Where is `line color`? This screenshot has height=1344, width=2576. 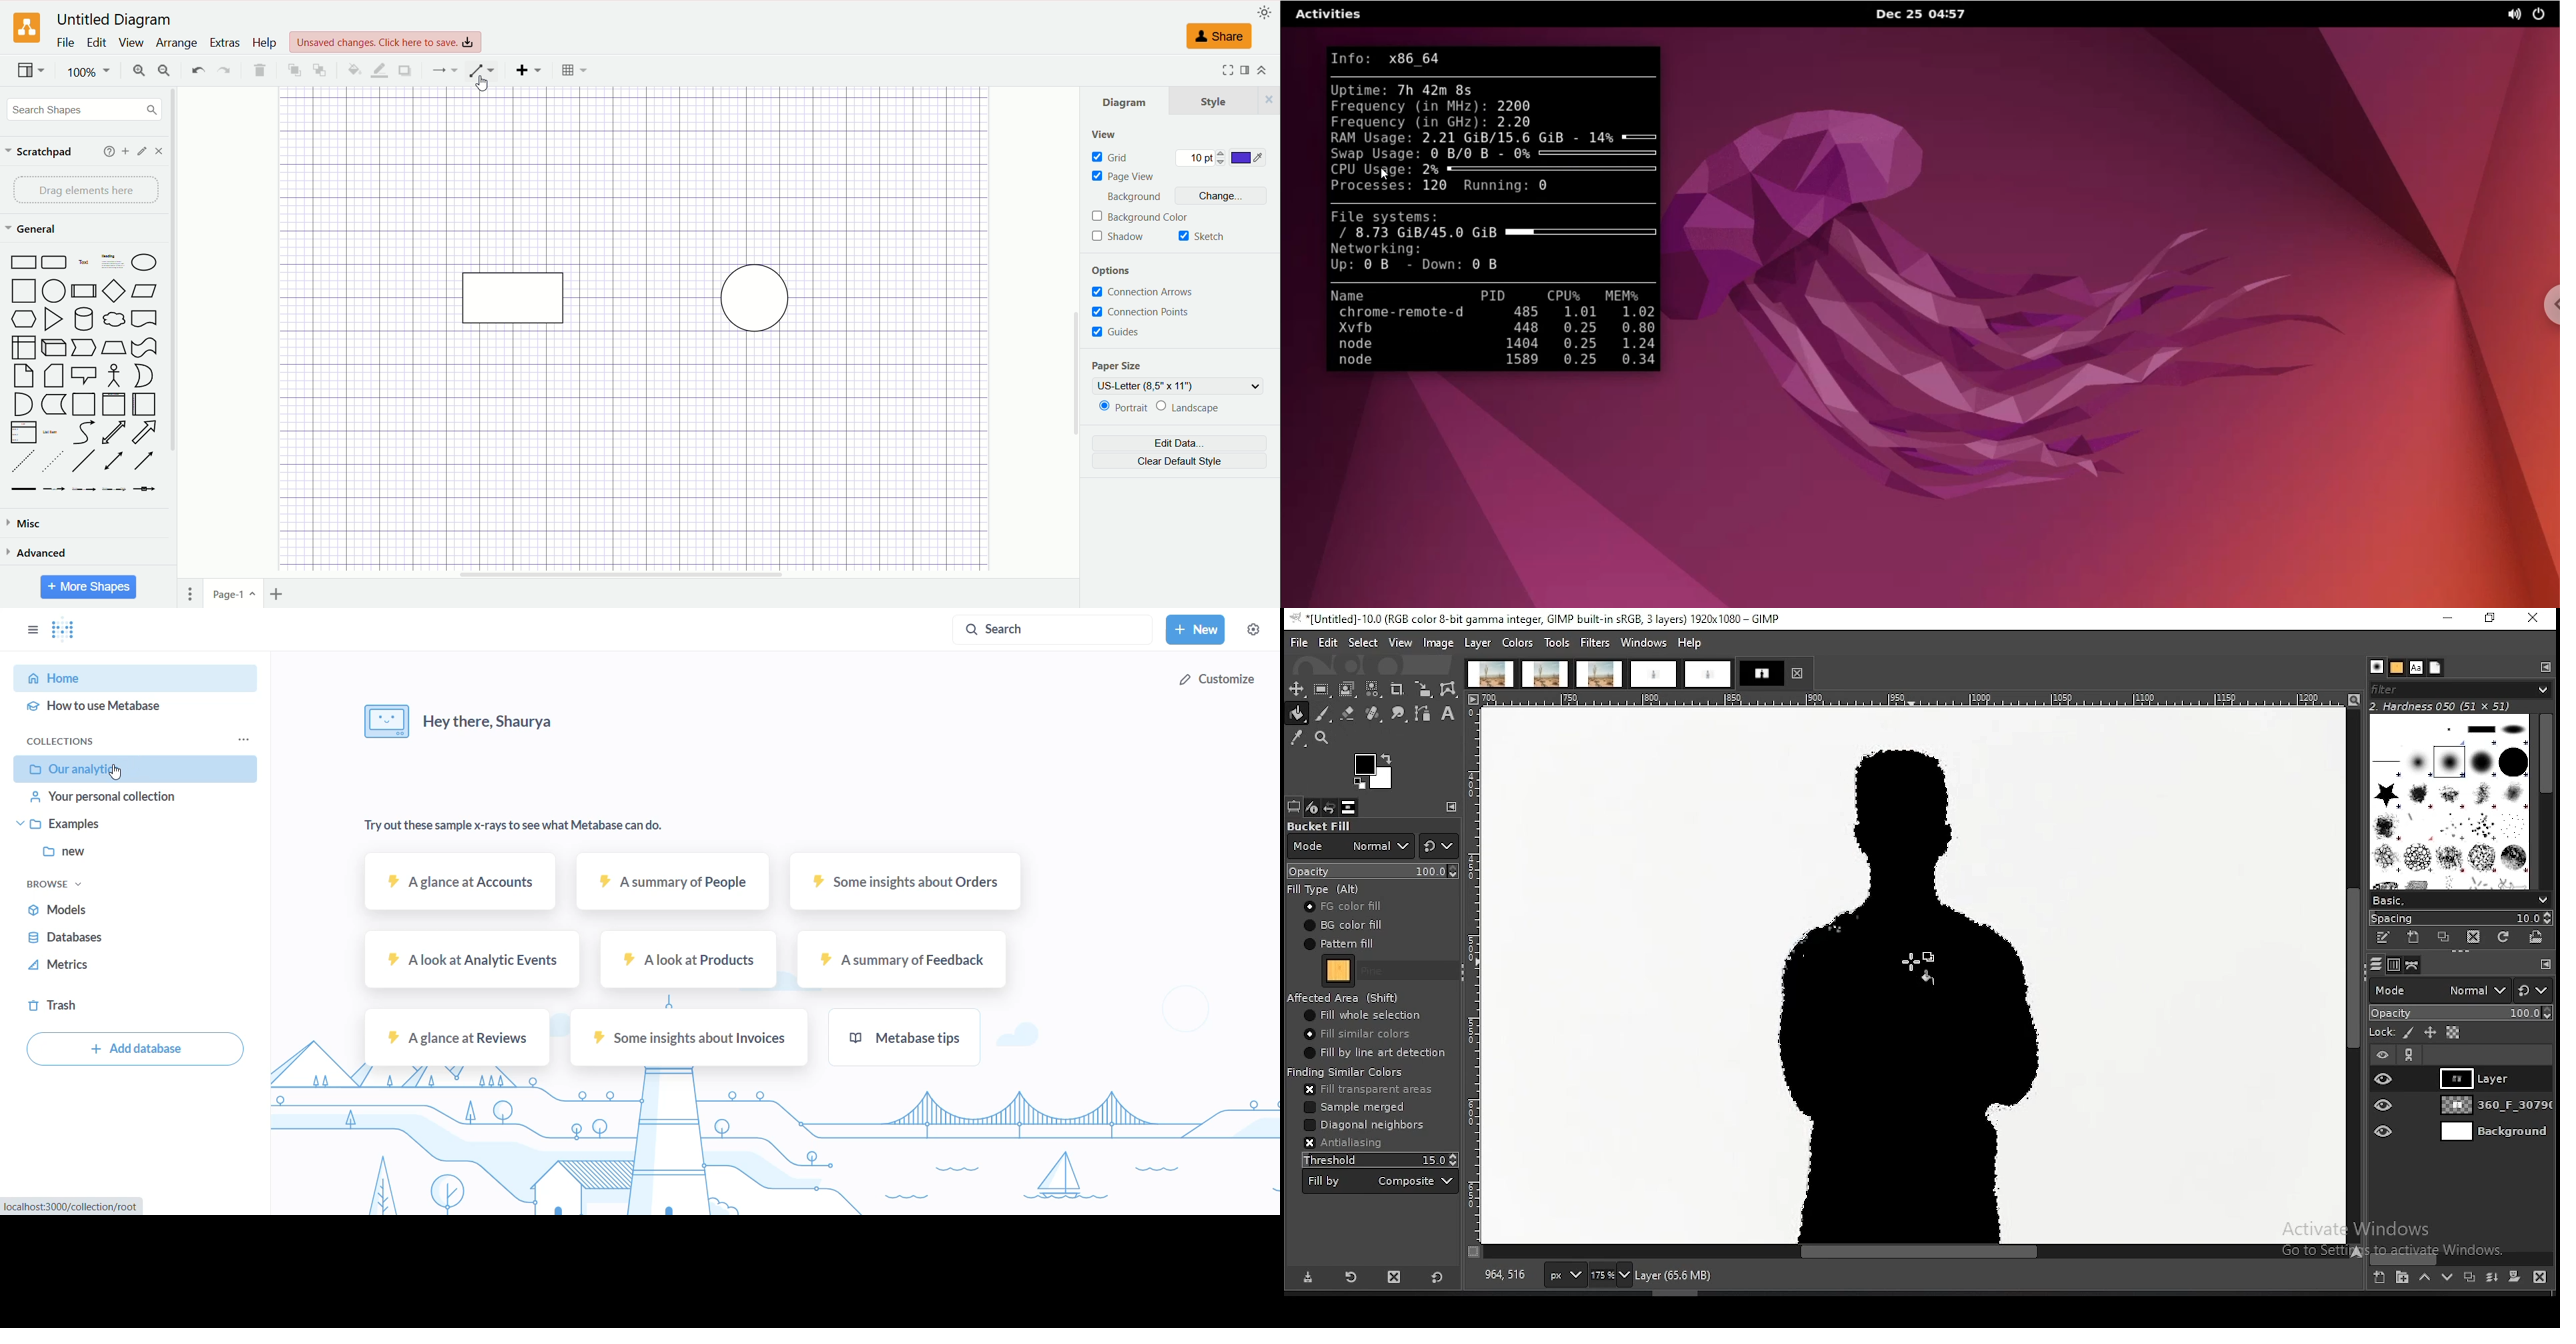 line color is located at coordinates (381, 71).